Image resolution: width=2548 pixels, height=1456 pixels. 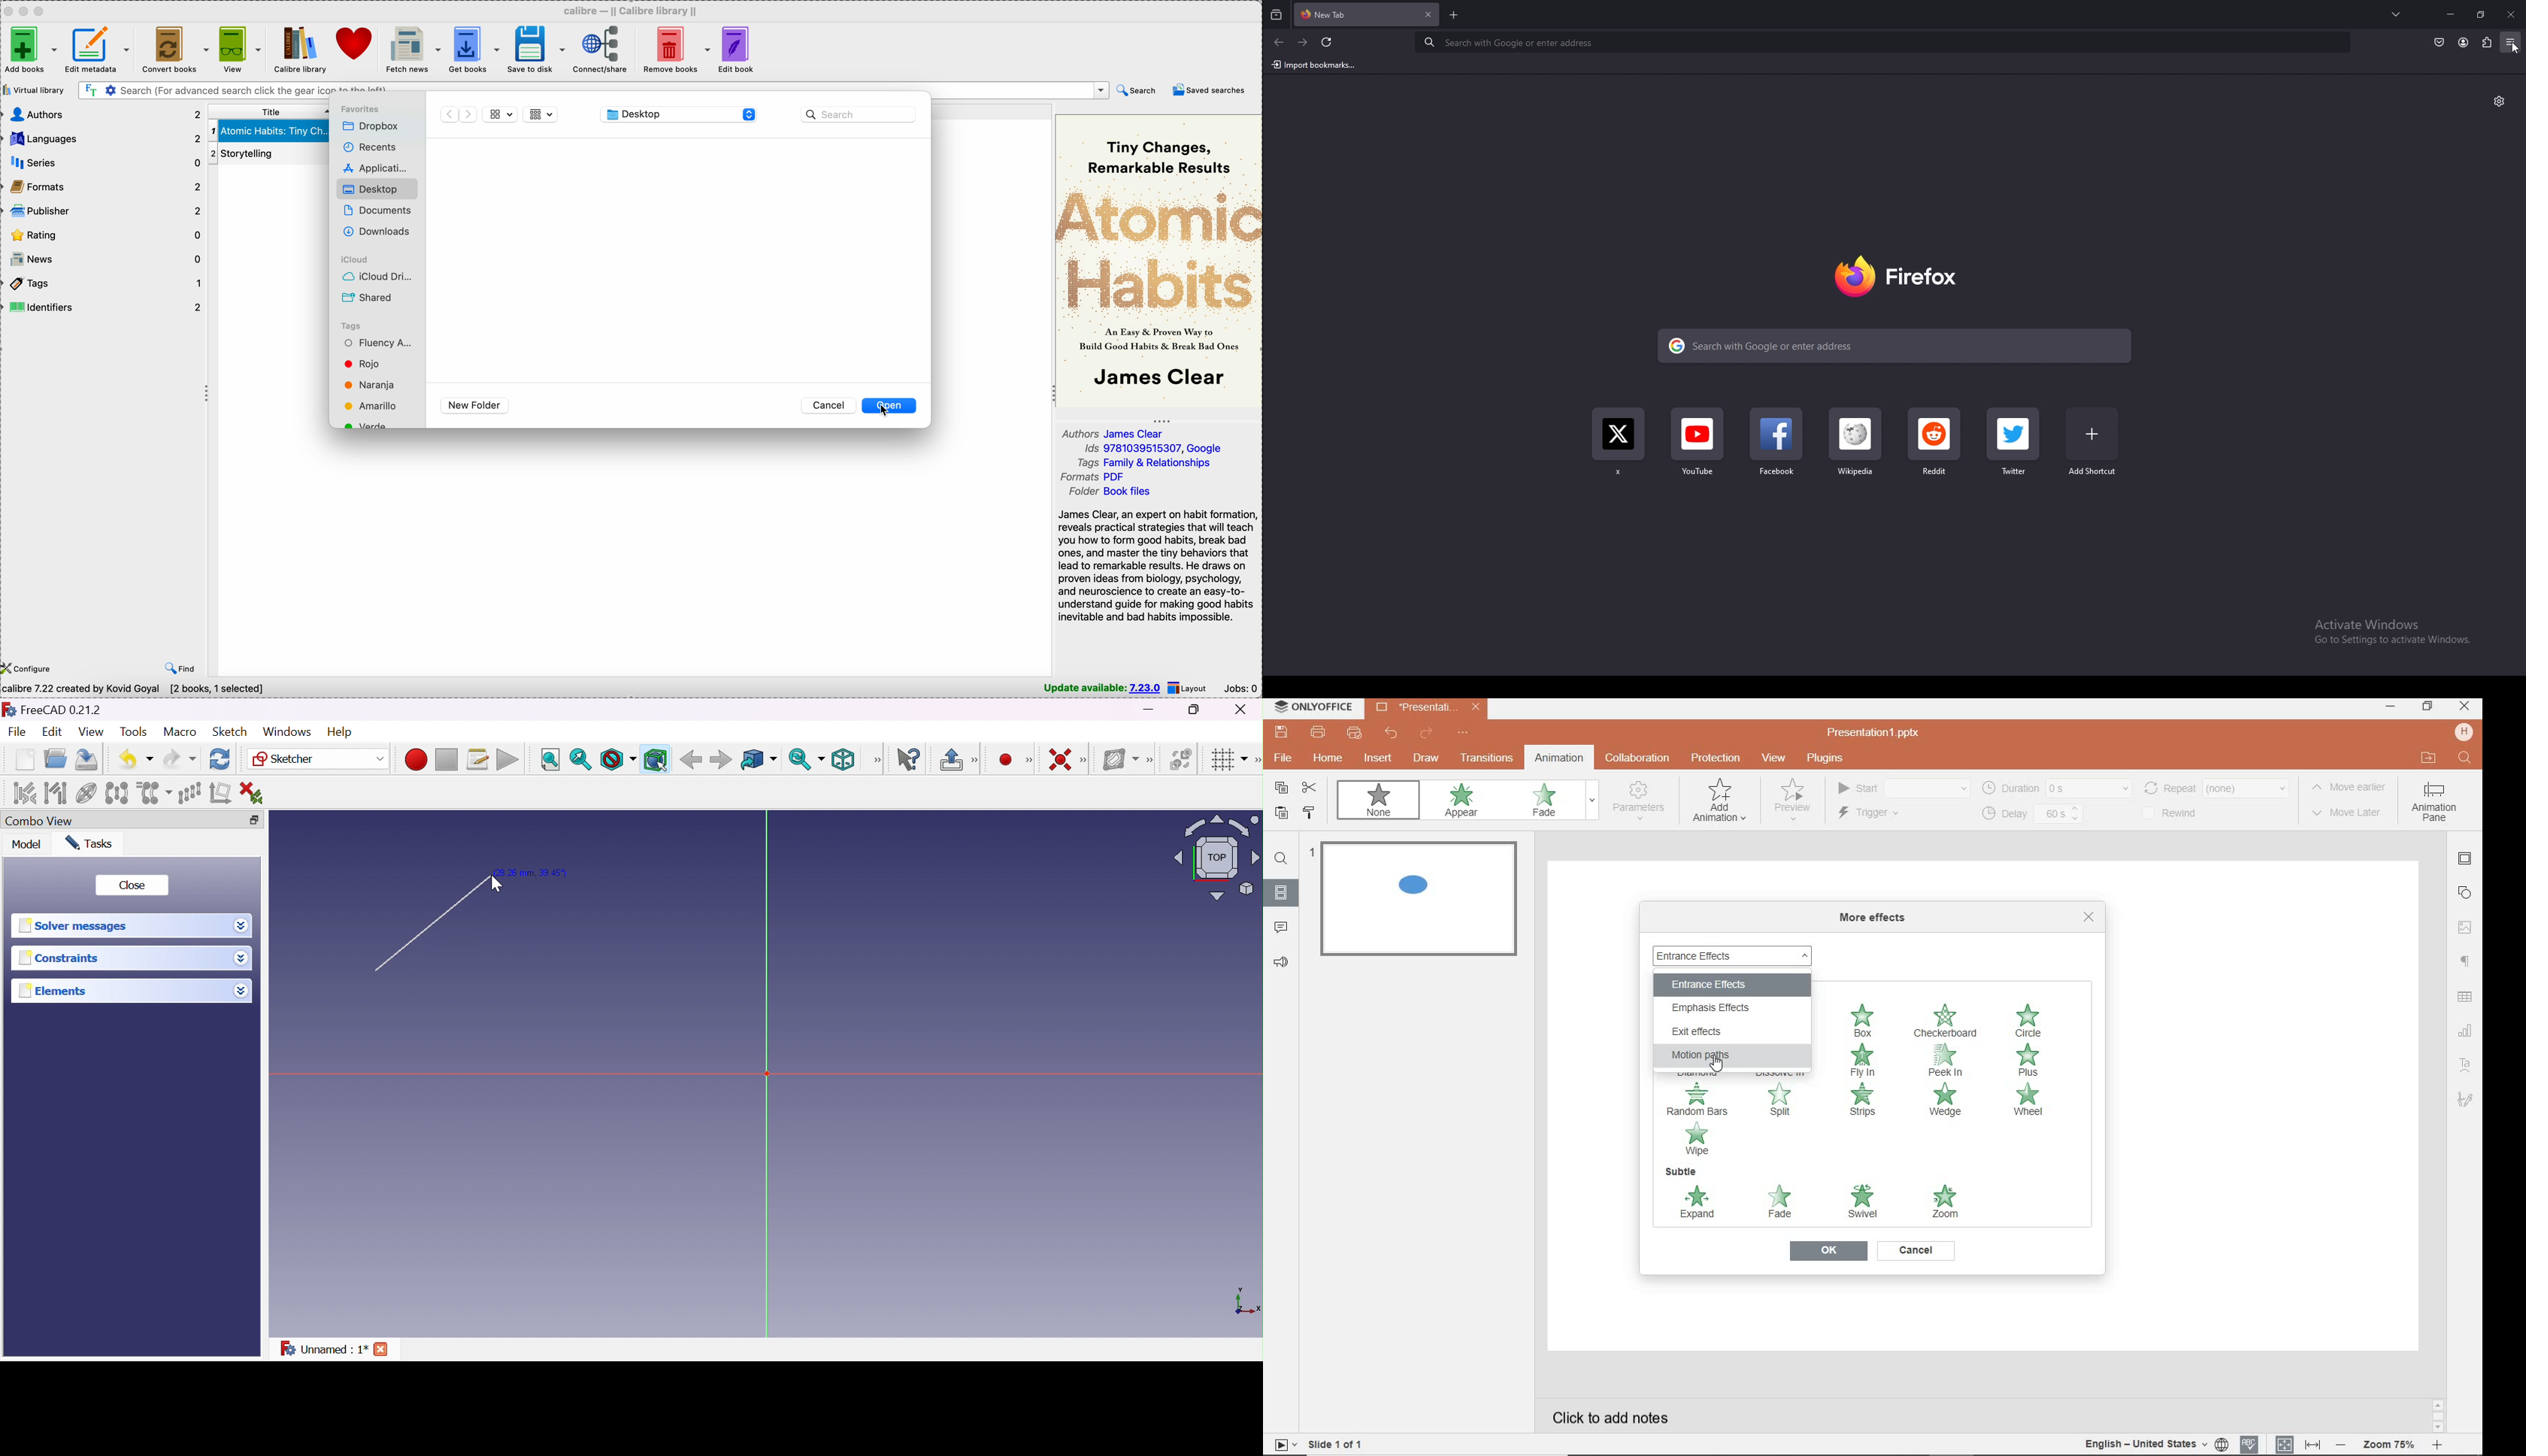 I want to click on start, so click(x=1902, y=789).